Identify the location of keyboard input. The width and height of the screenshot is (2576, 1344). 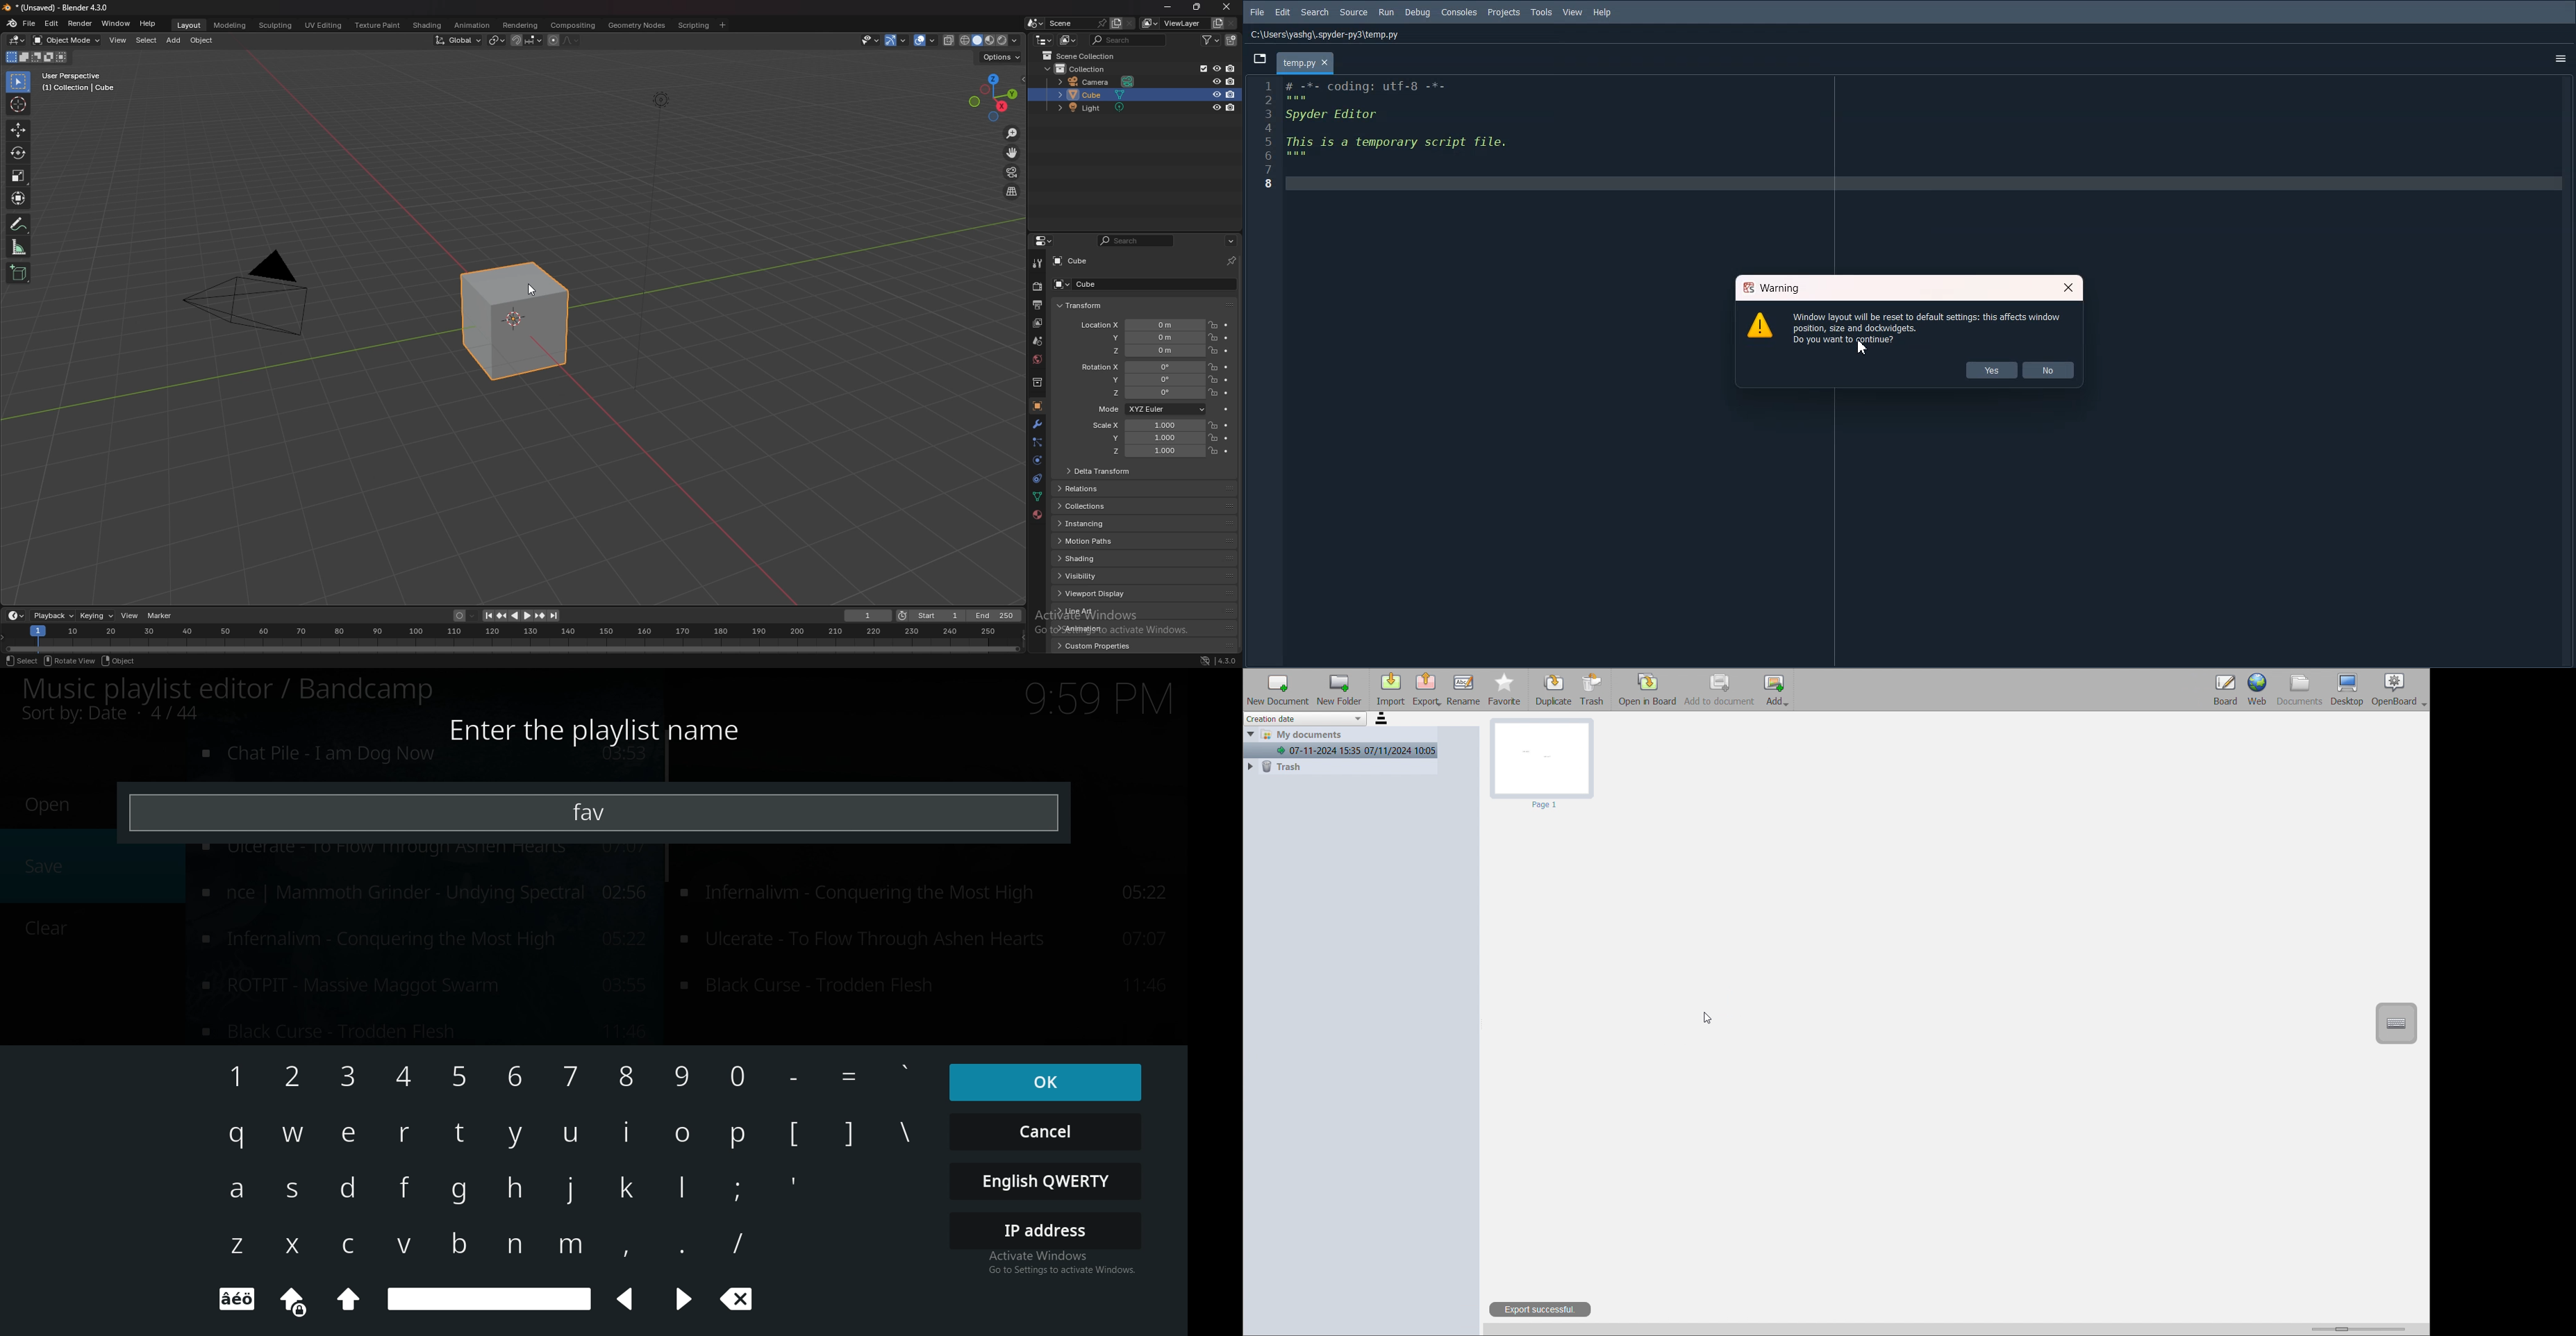
(236, 1137).